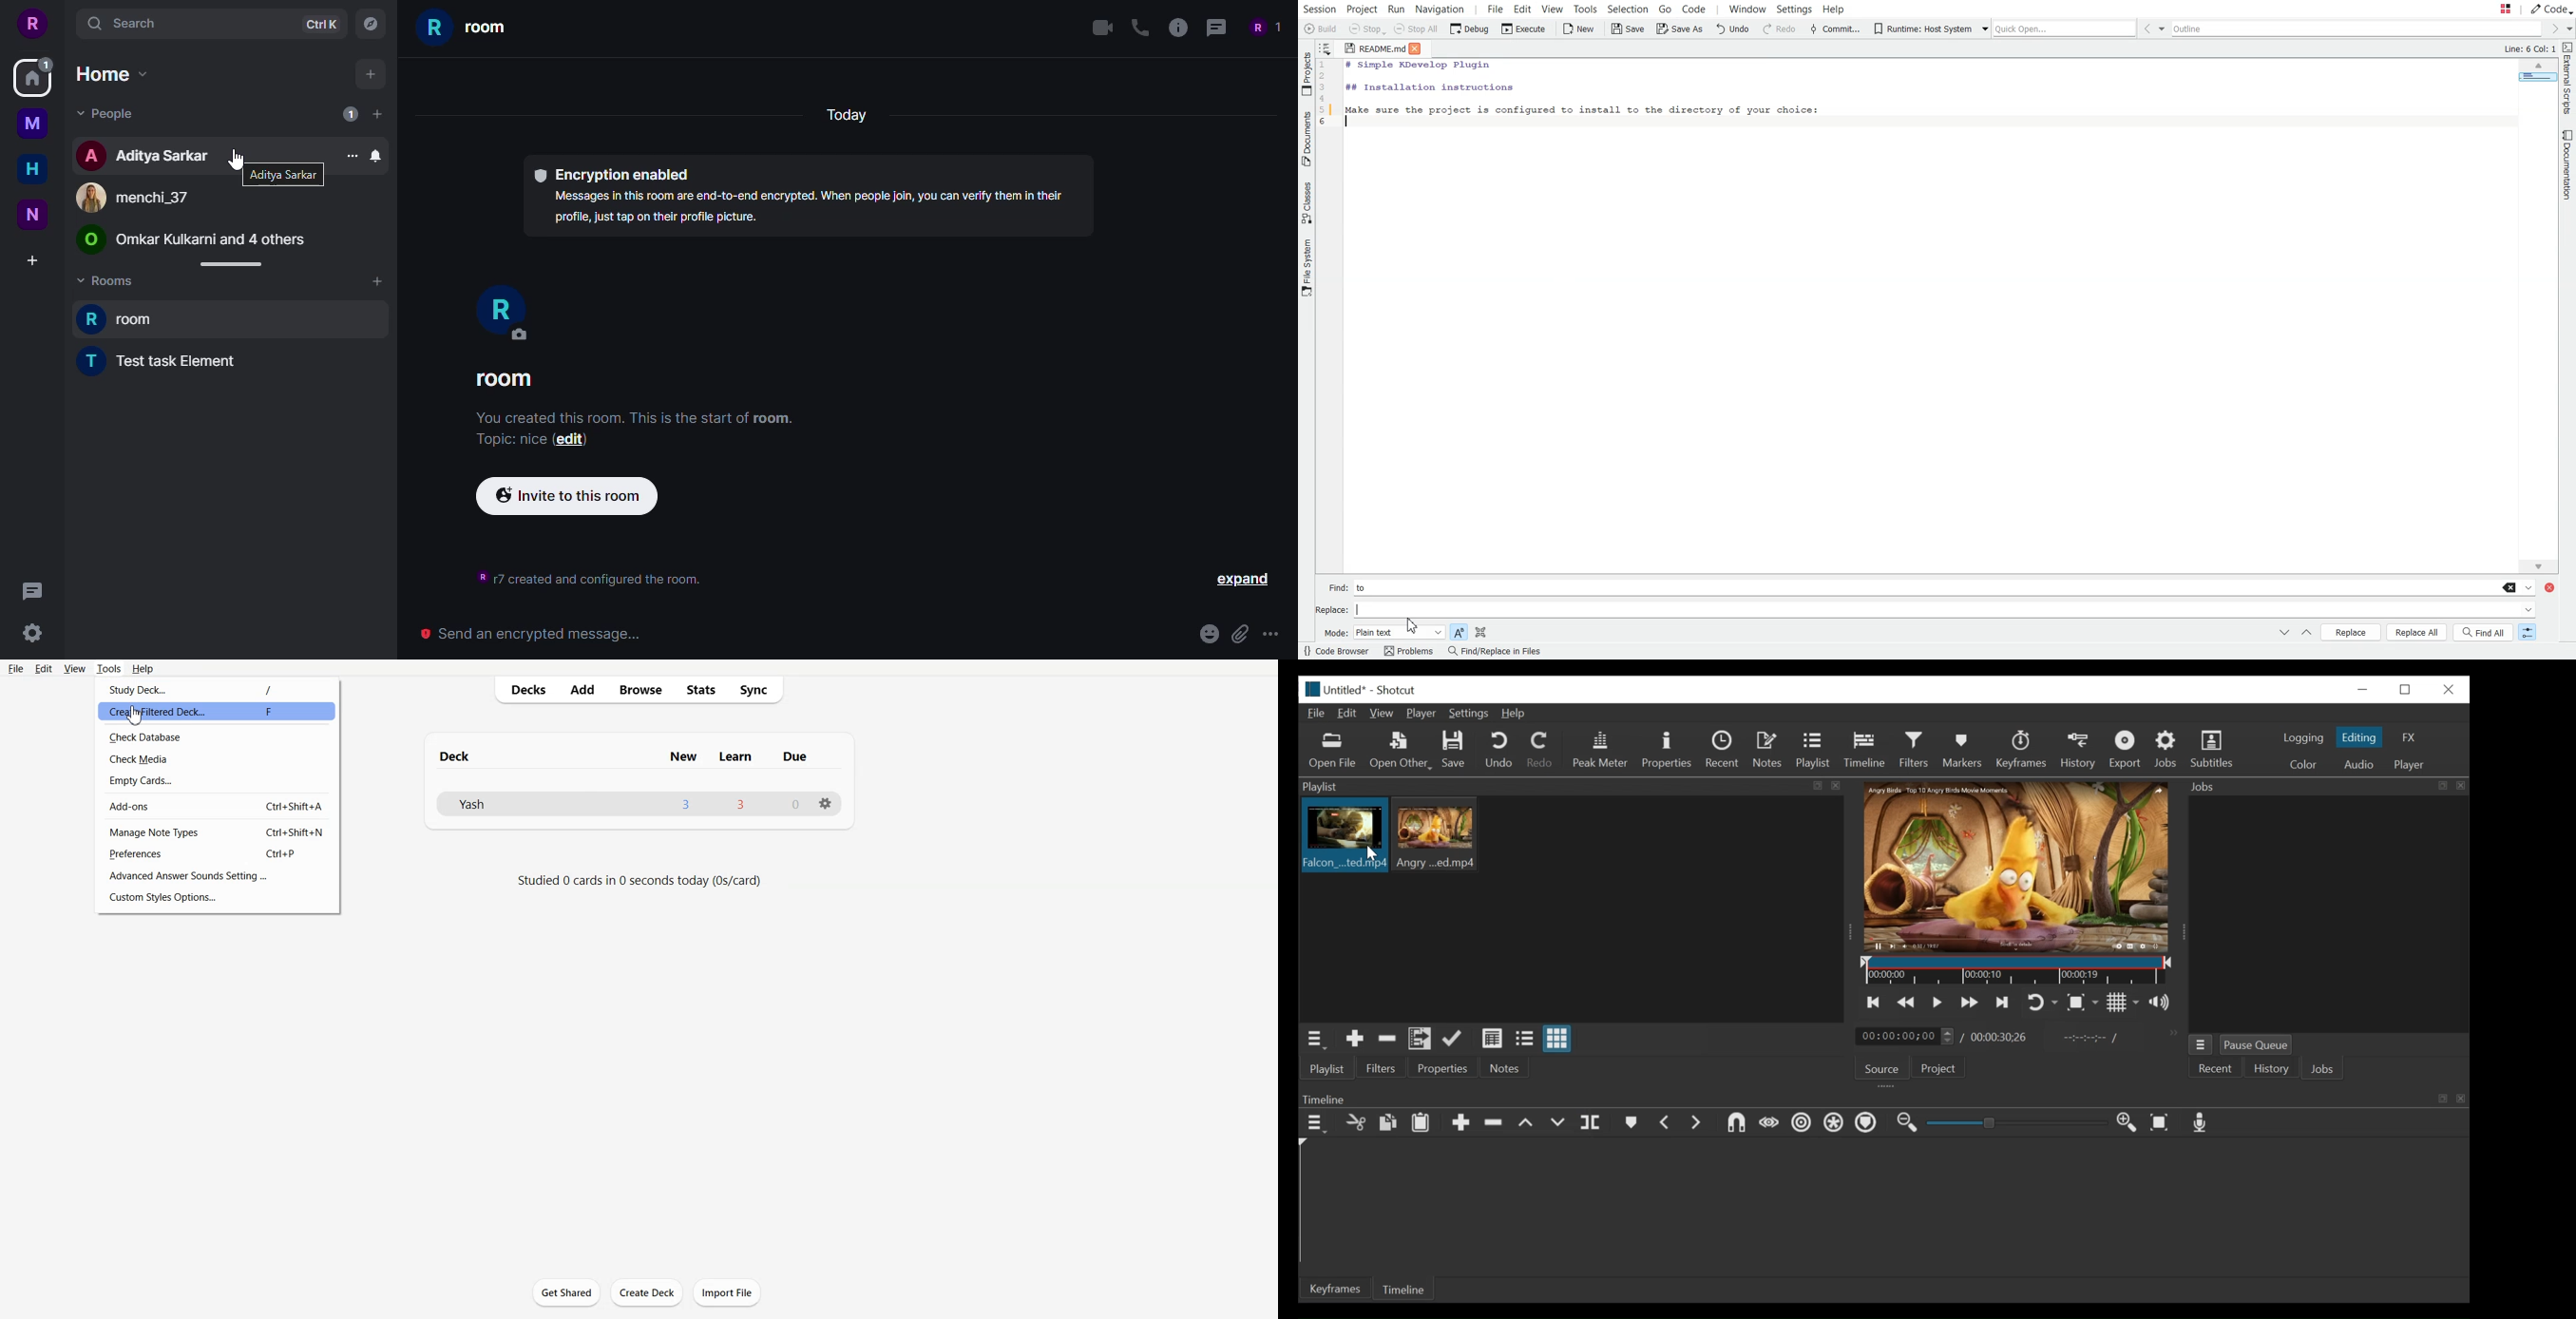 This screenshot has width=2576, height=1344. What do you see at coordinates (369, 74) in the screenshot?
I see `add` at bounding box center [369, 74].